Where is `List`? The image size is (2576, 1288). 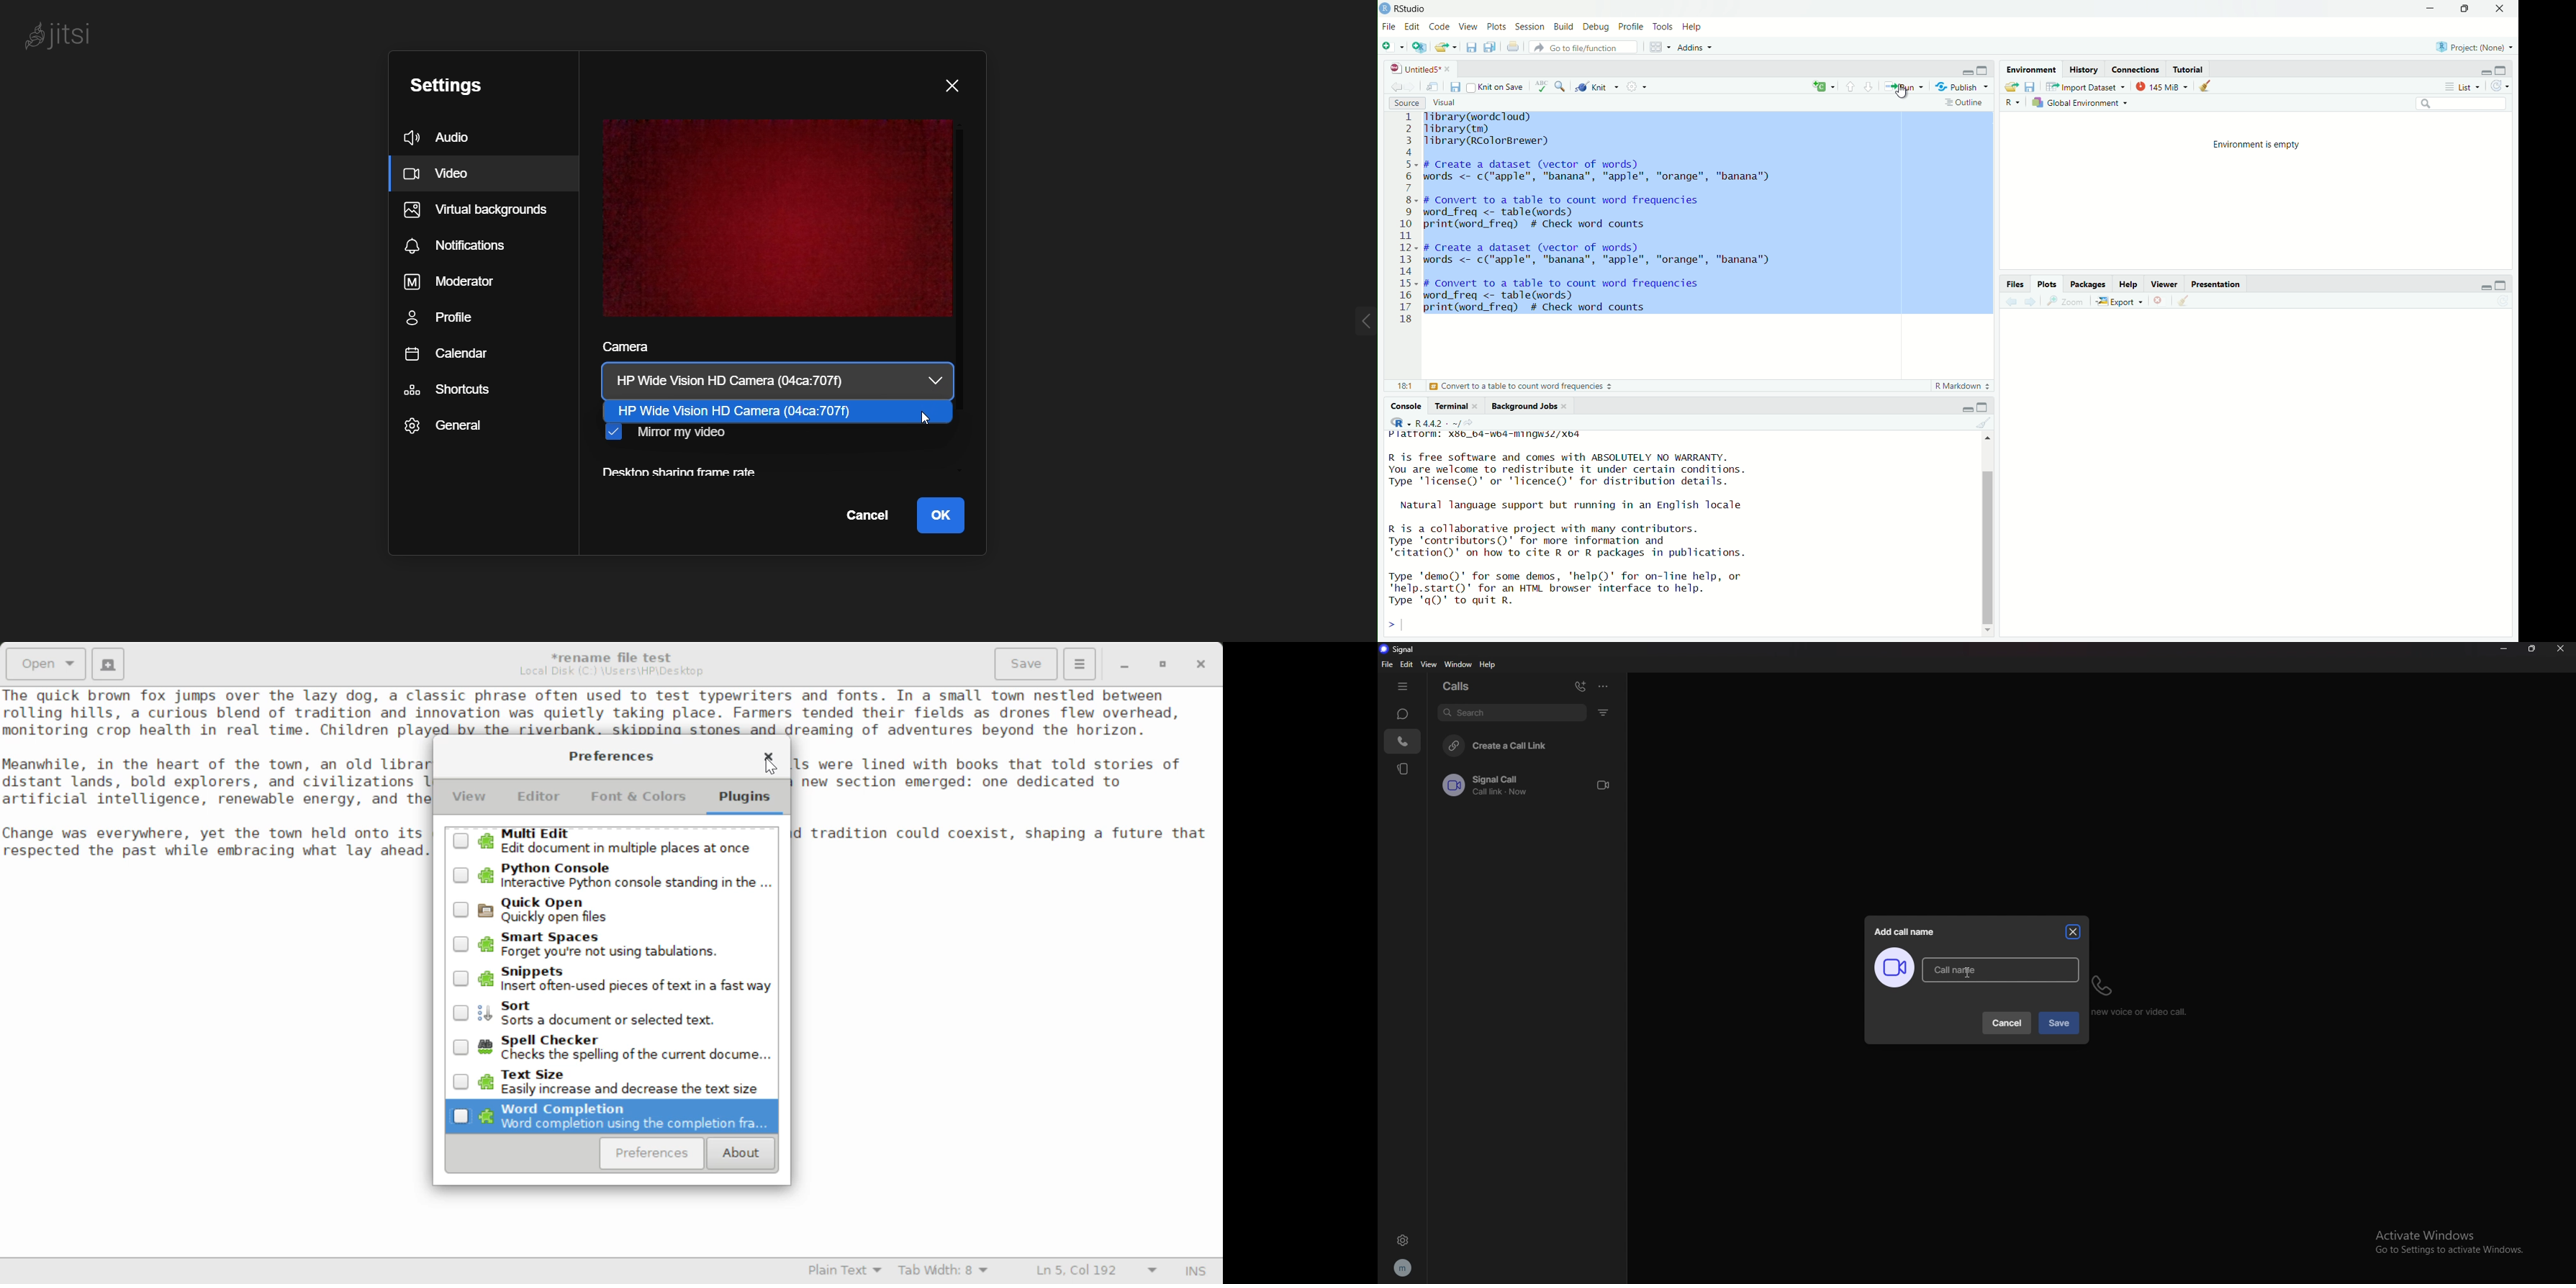 List is located at coordinates (2464, 87).